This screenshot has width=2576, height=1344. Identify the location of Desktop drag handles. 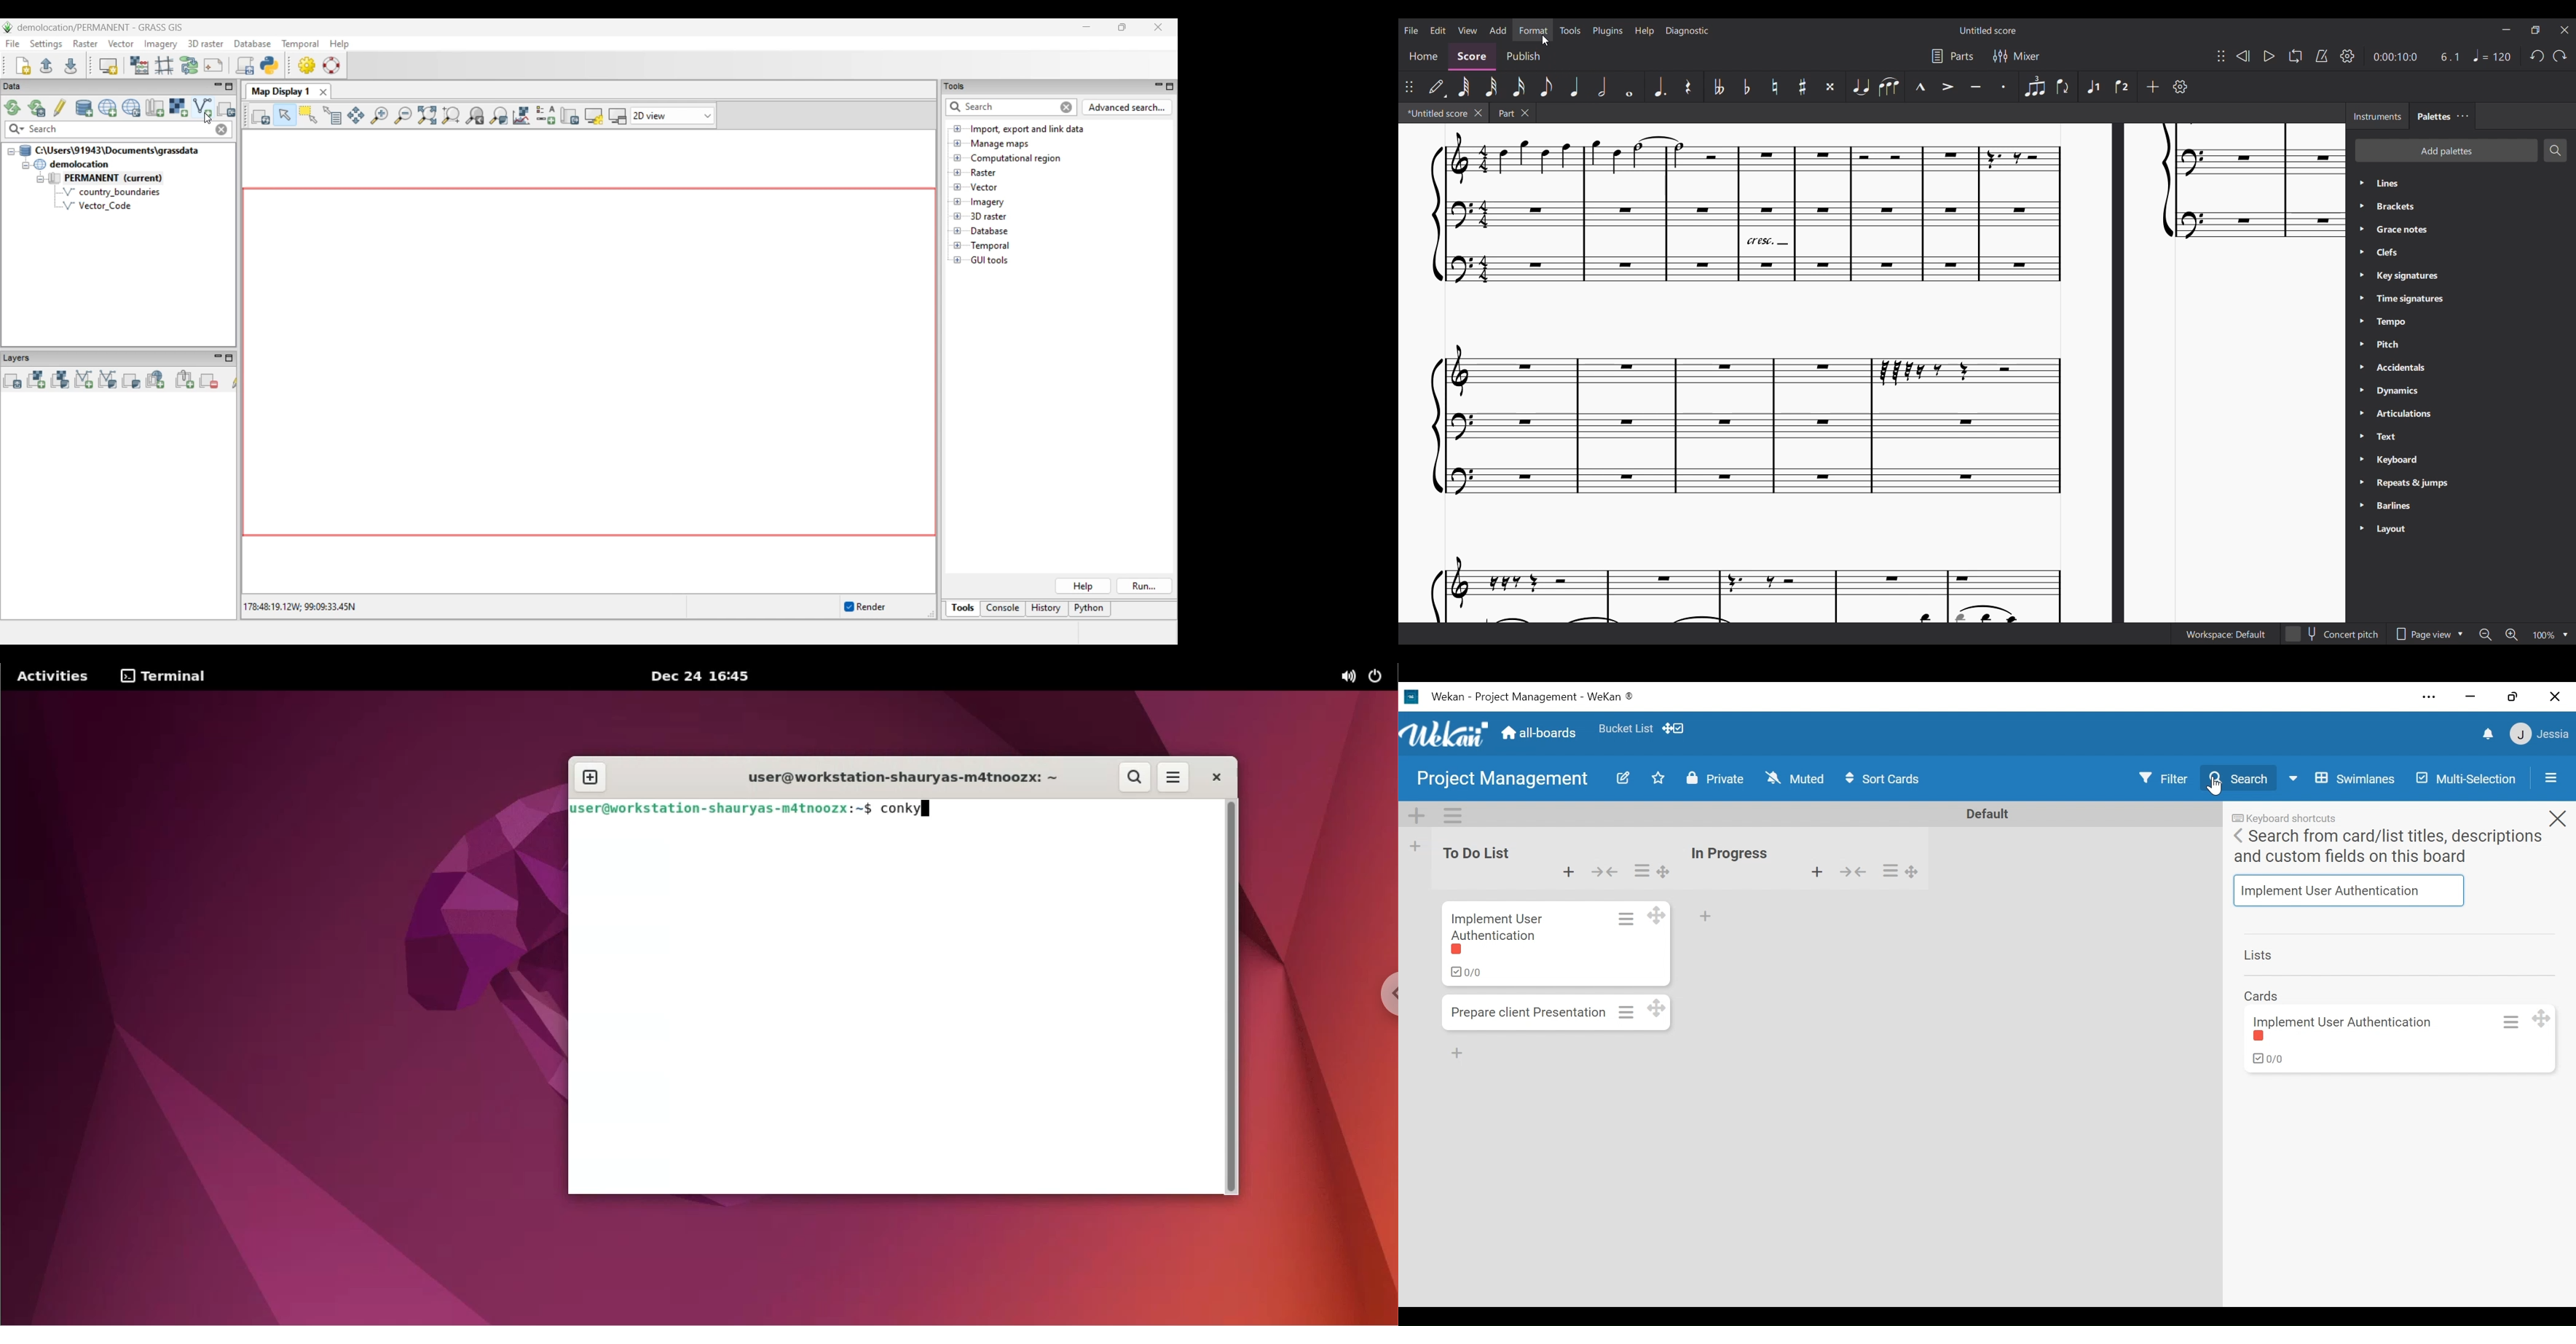
(1659, 916).